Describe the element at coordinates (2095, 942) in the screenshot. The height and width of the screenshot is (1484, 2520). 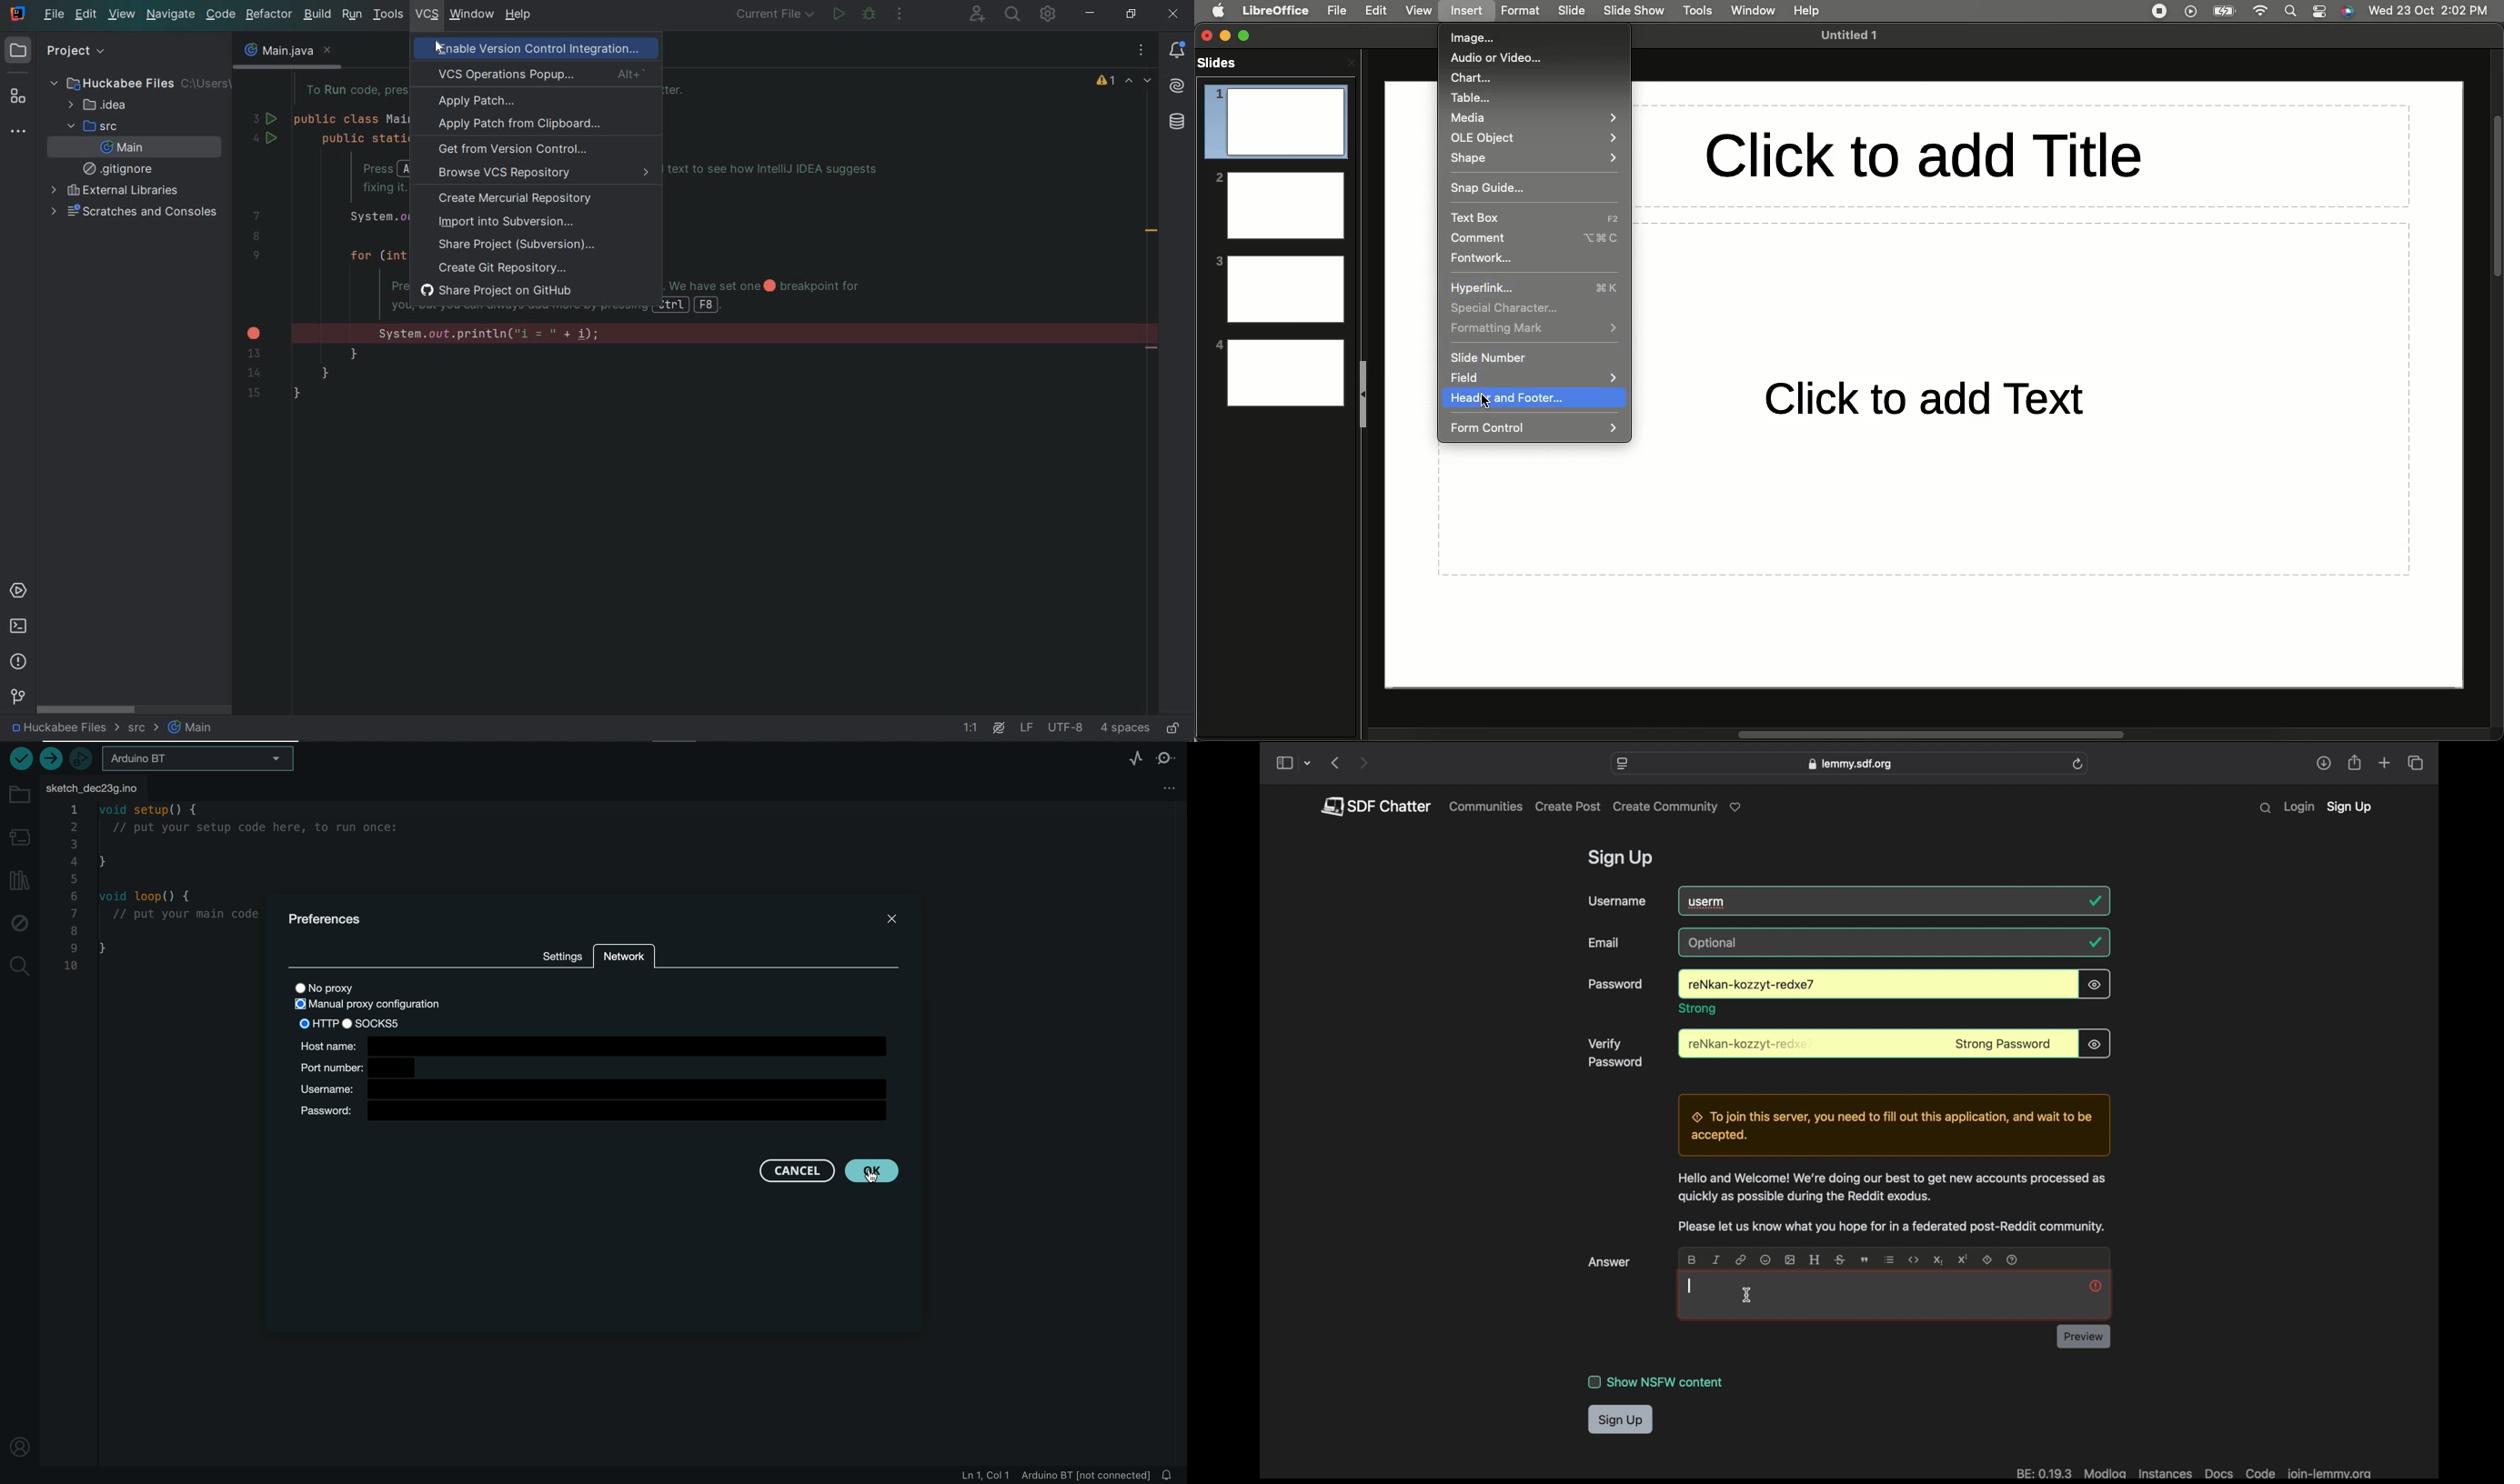
I see `check mark` at that location.